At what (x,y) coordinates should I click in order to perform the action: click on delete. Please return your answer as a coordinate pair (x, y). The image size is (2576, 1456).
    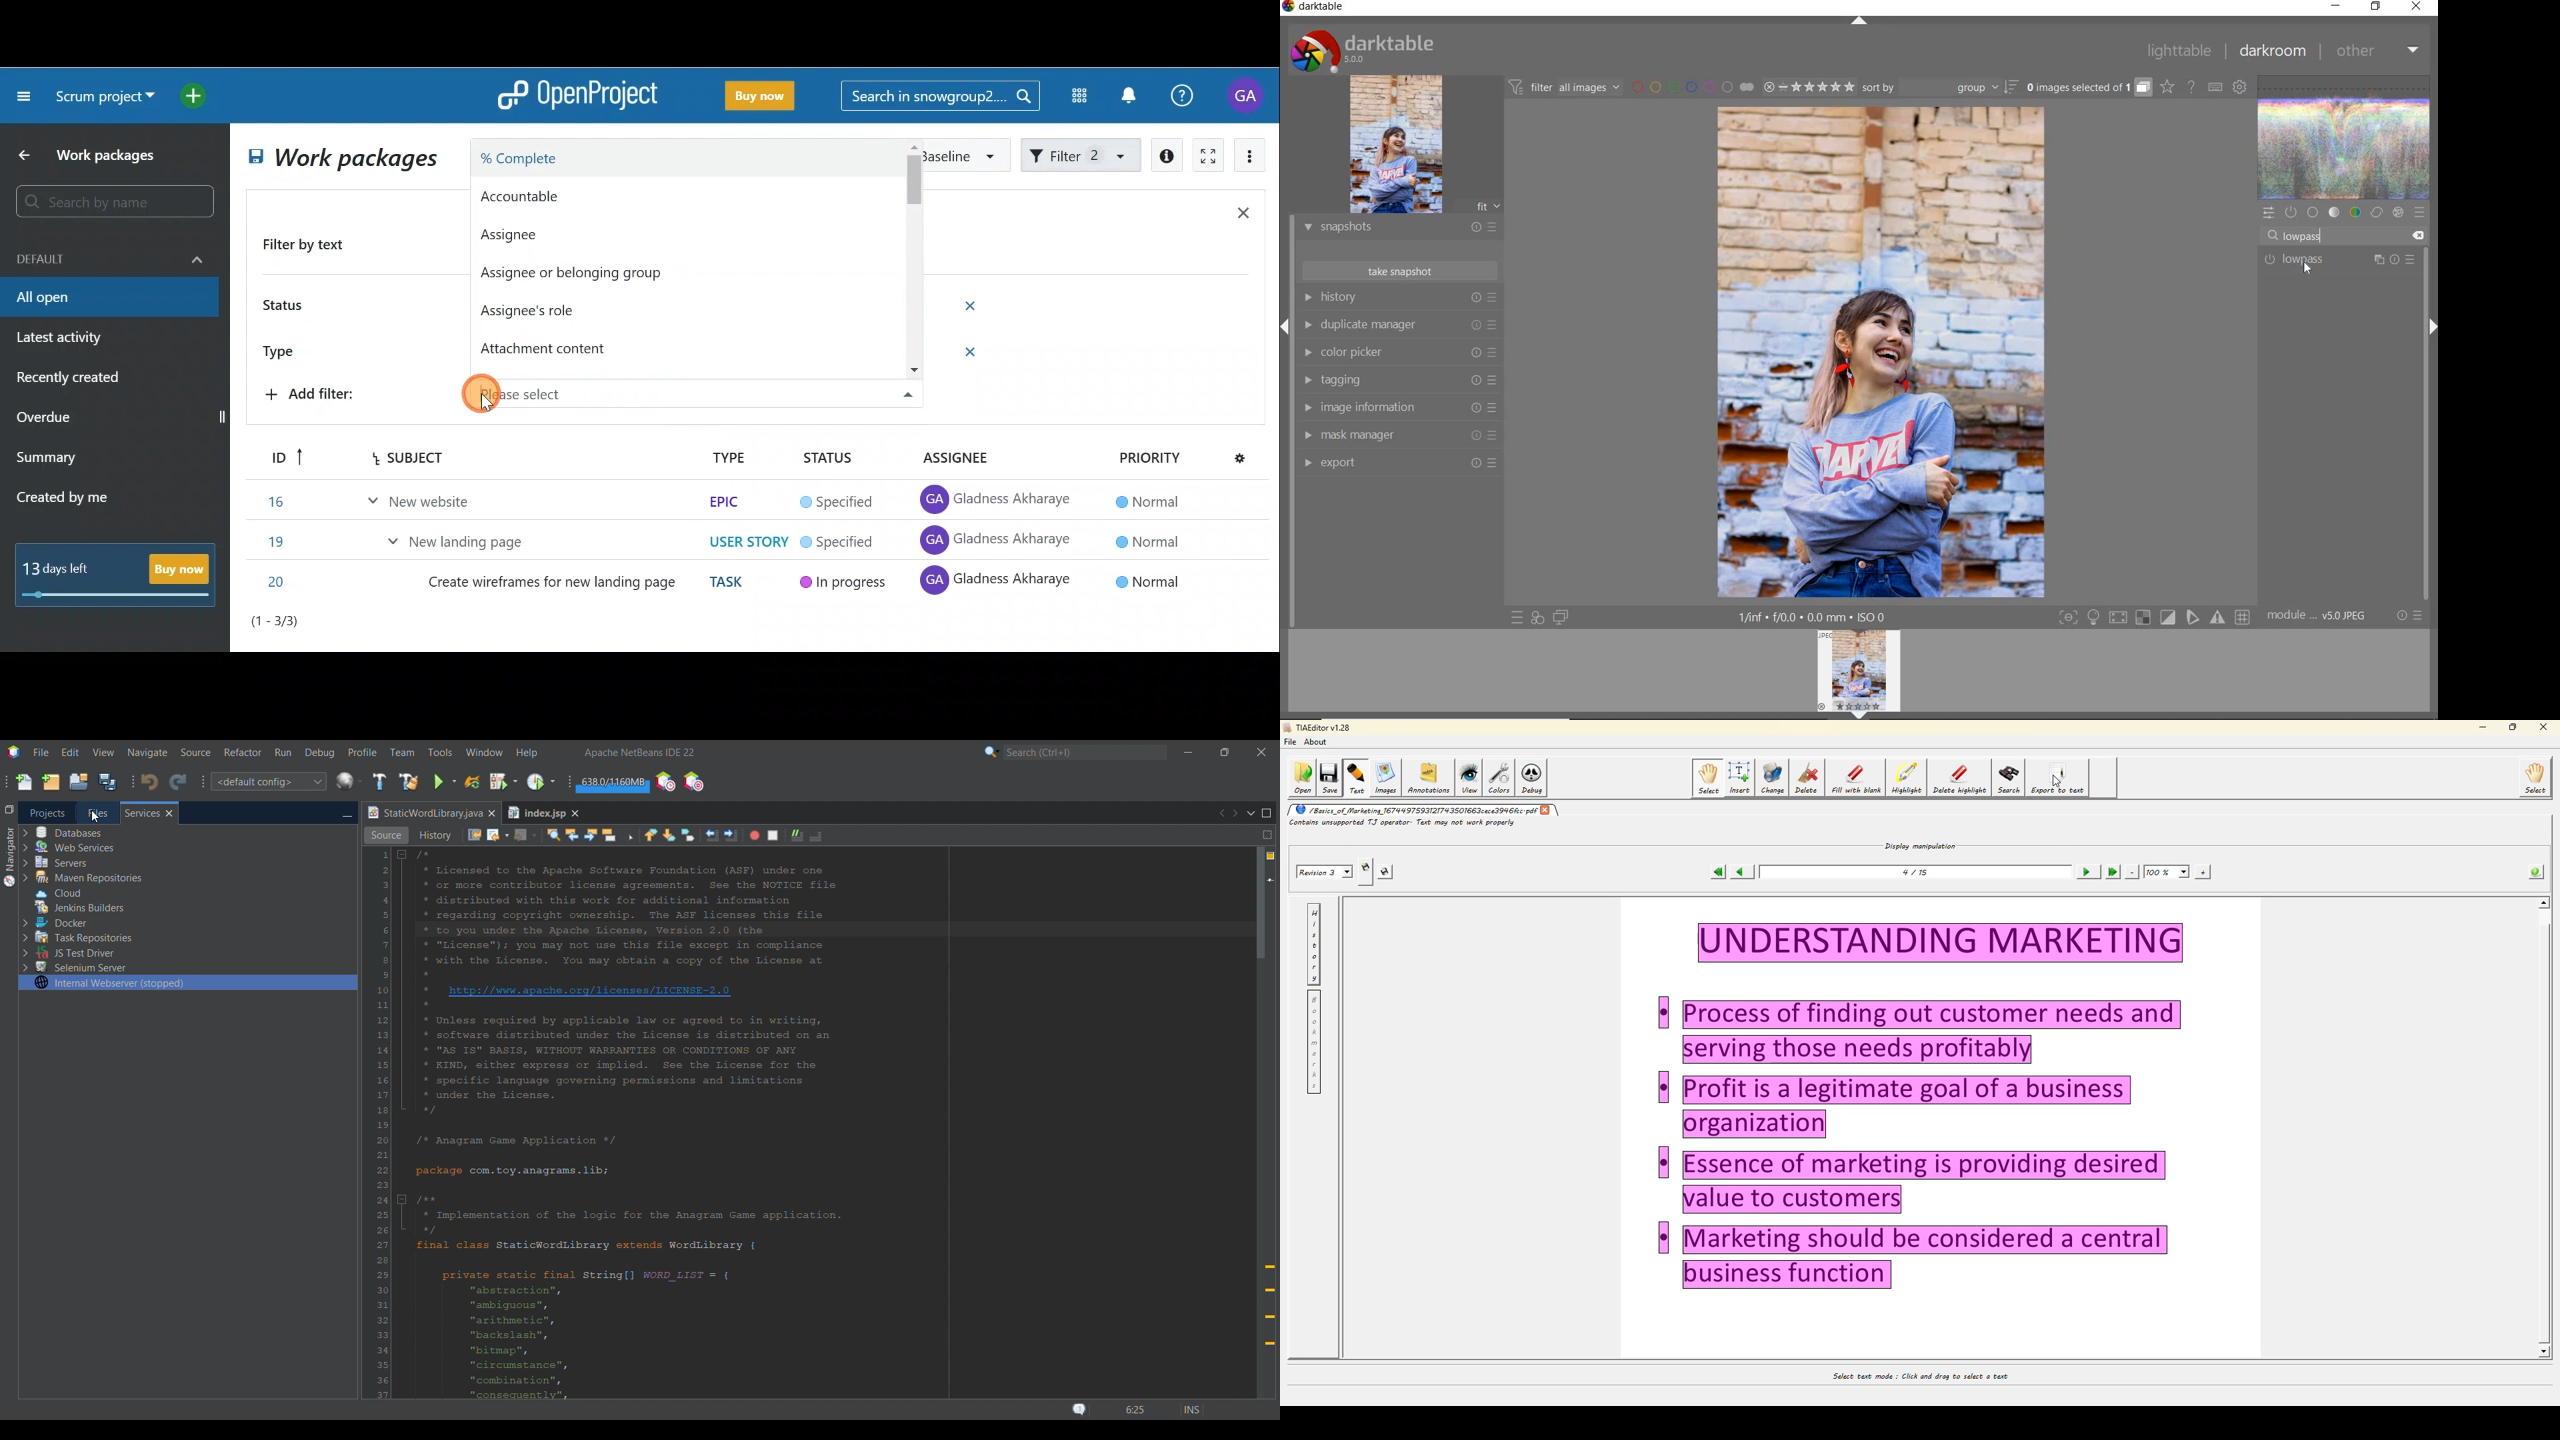
    Looking at the image, I should click on (2416, 234).